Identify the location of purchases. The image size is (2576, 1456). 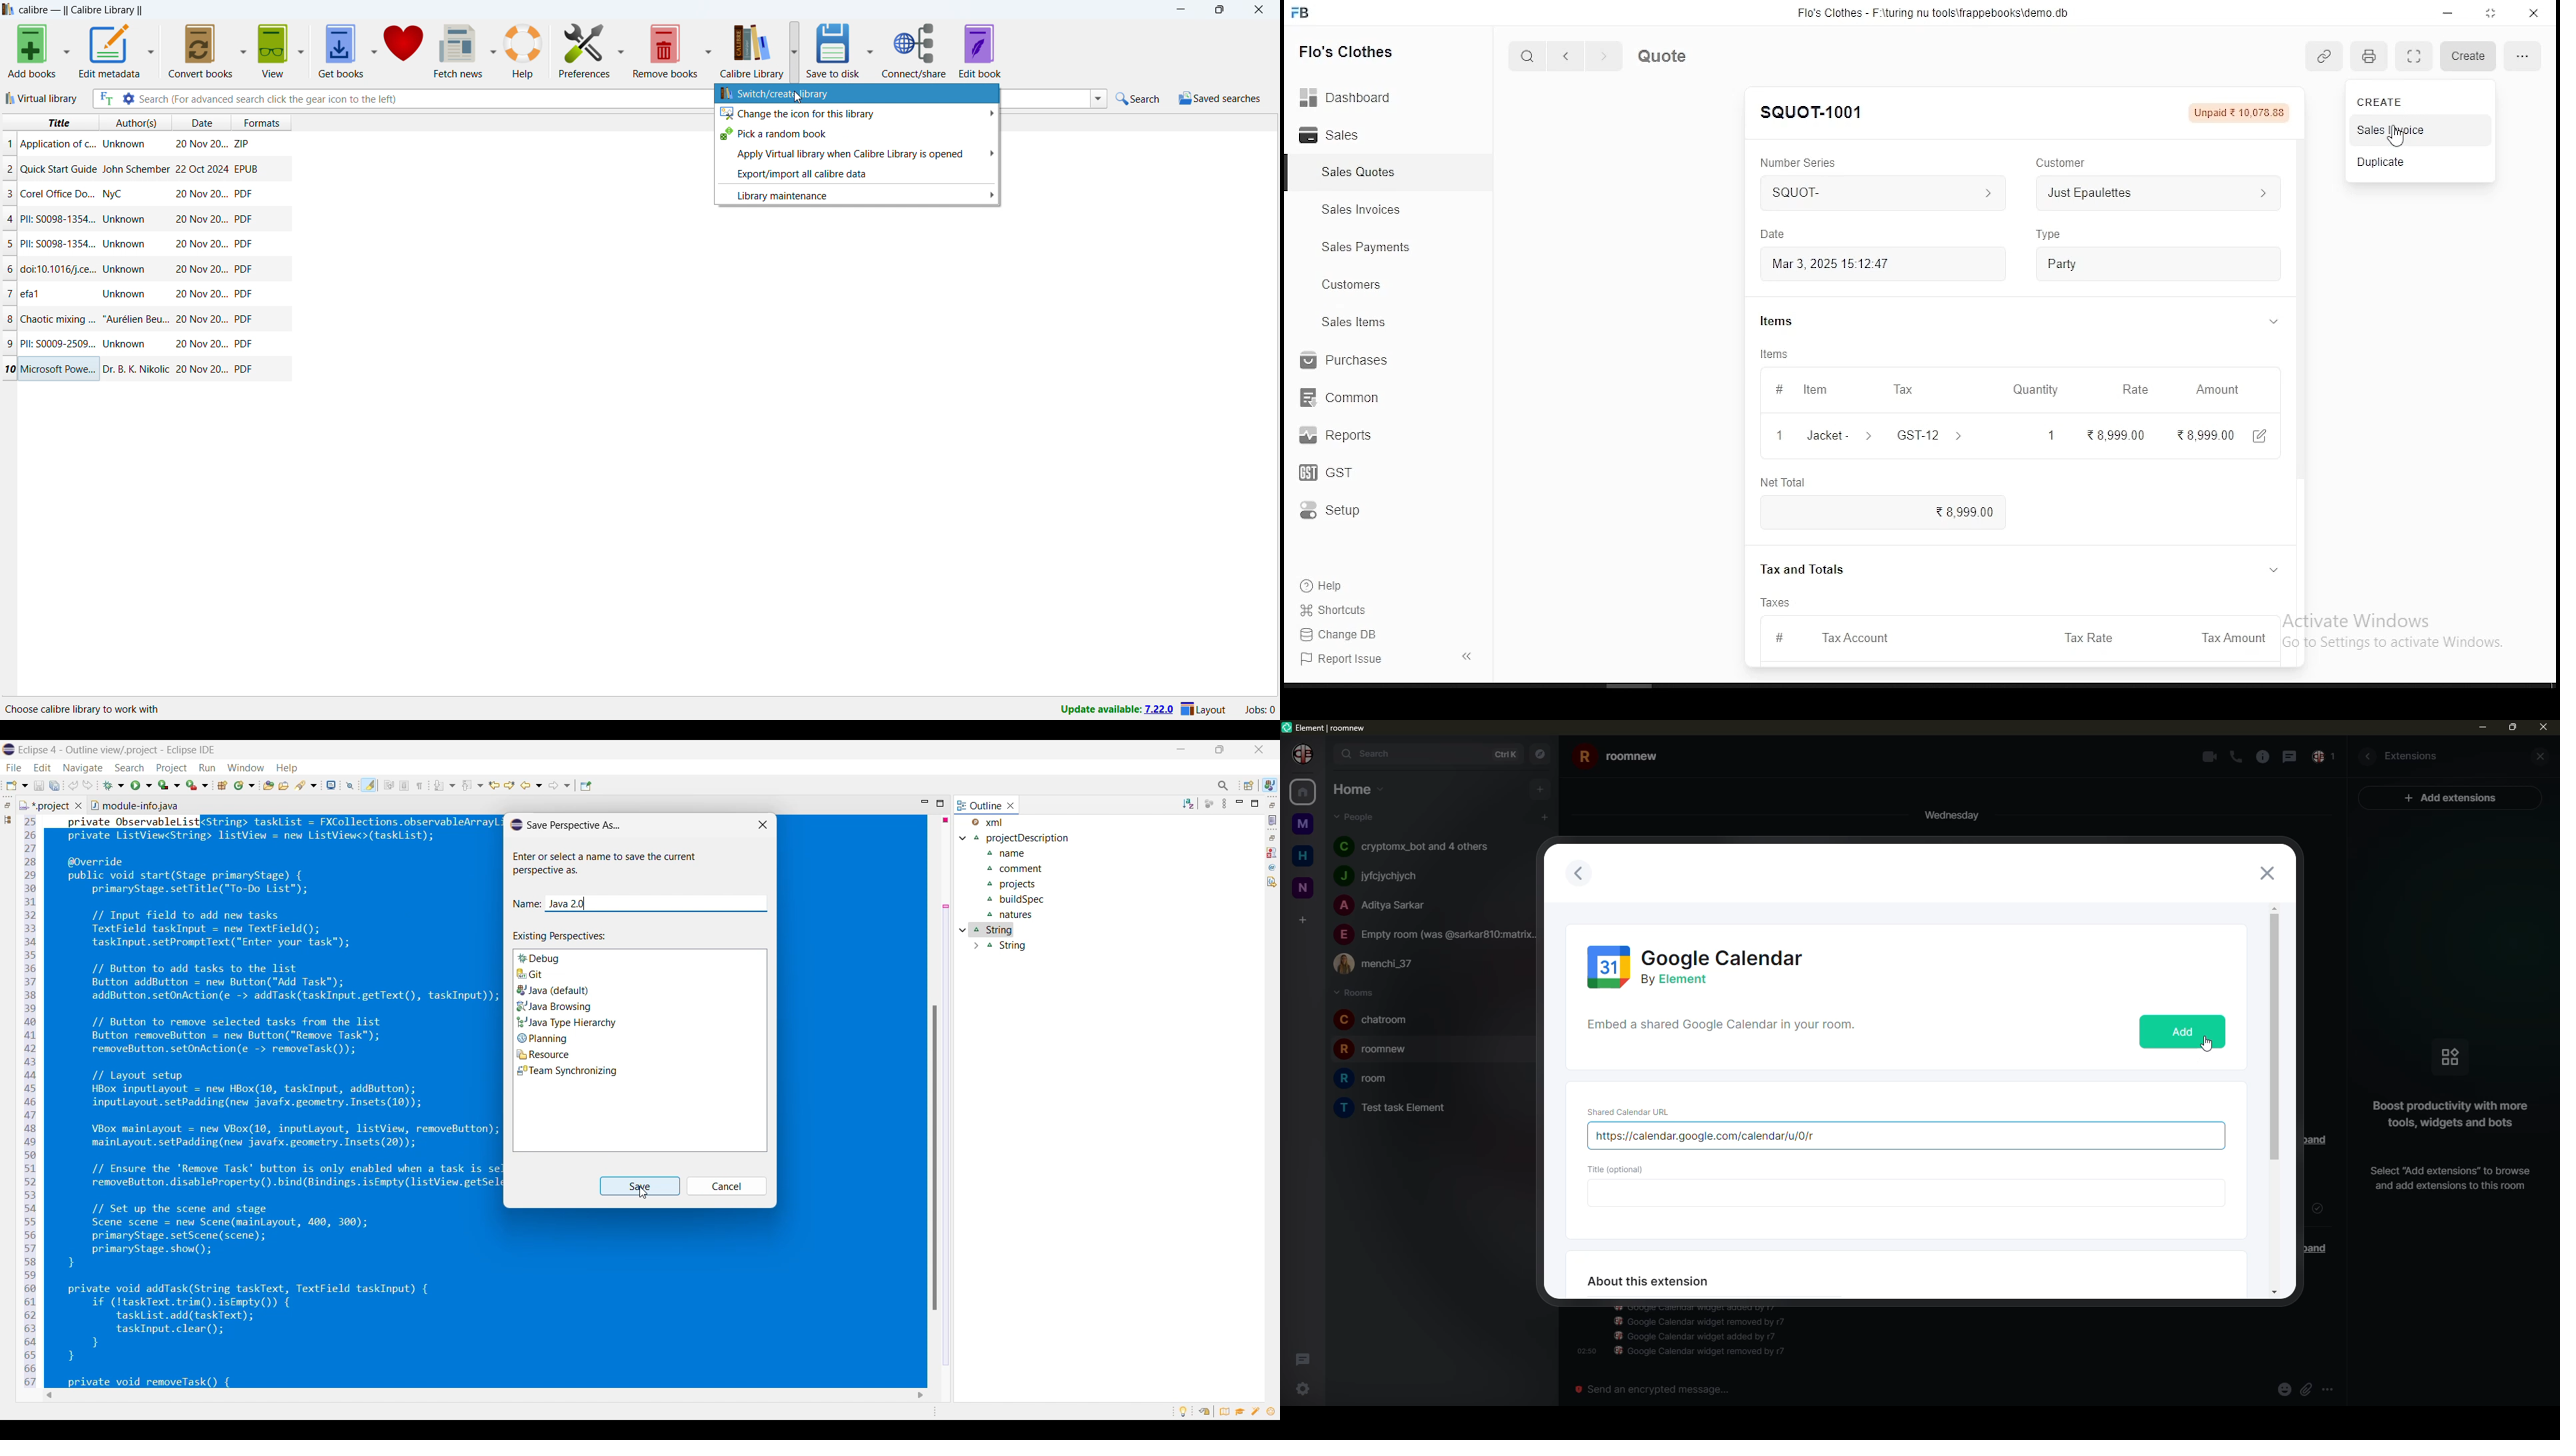
(1344, 362).